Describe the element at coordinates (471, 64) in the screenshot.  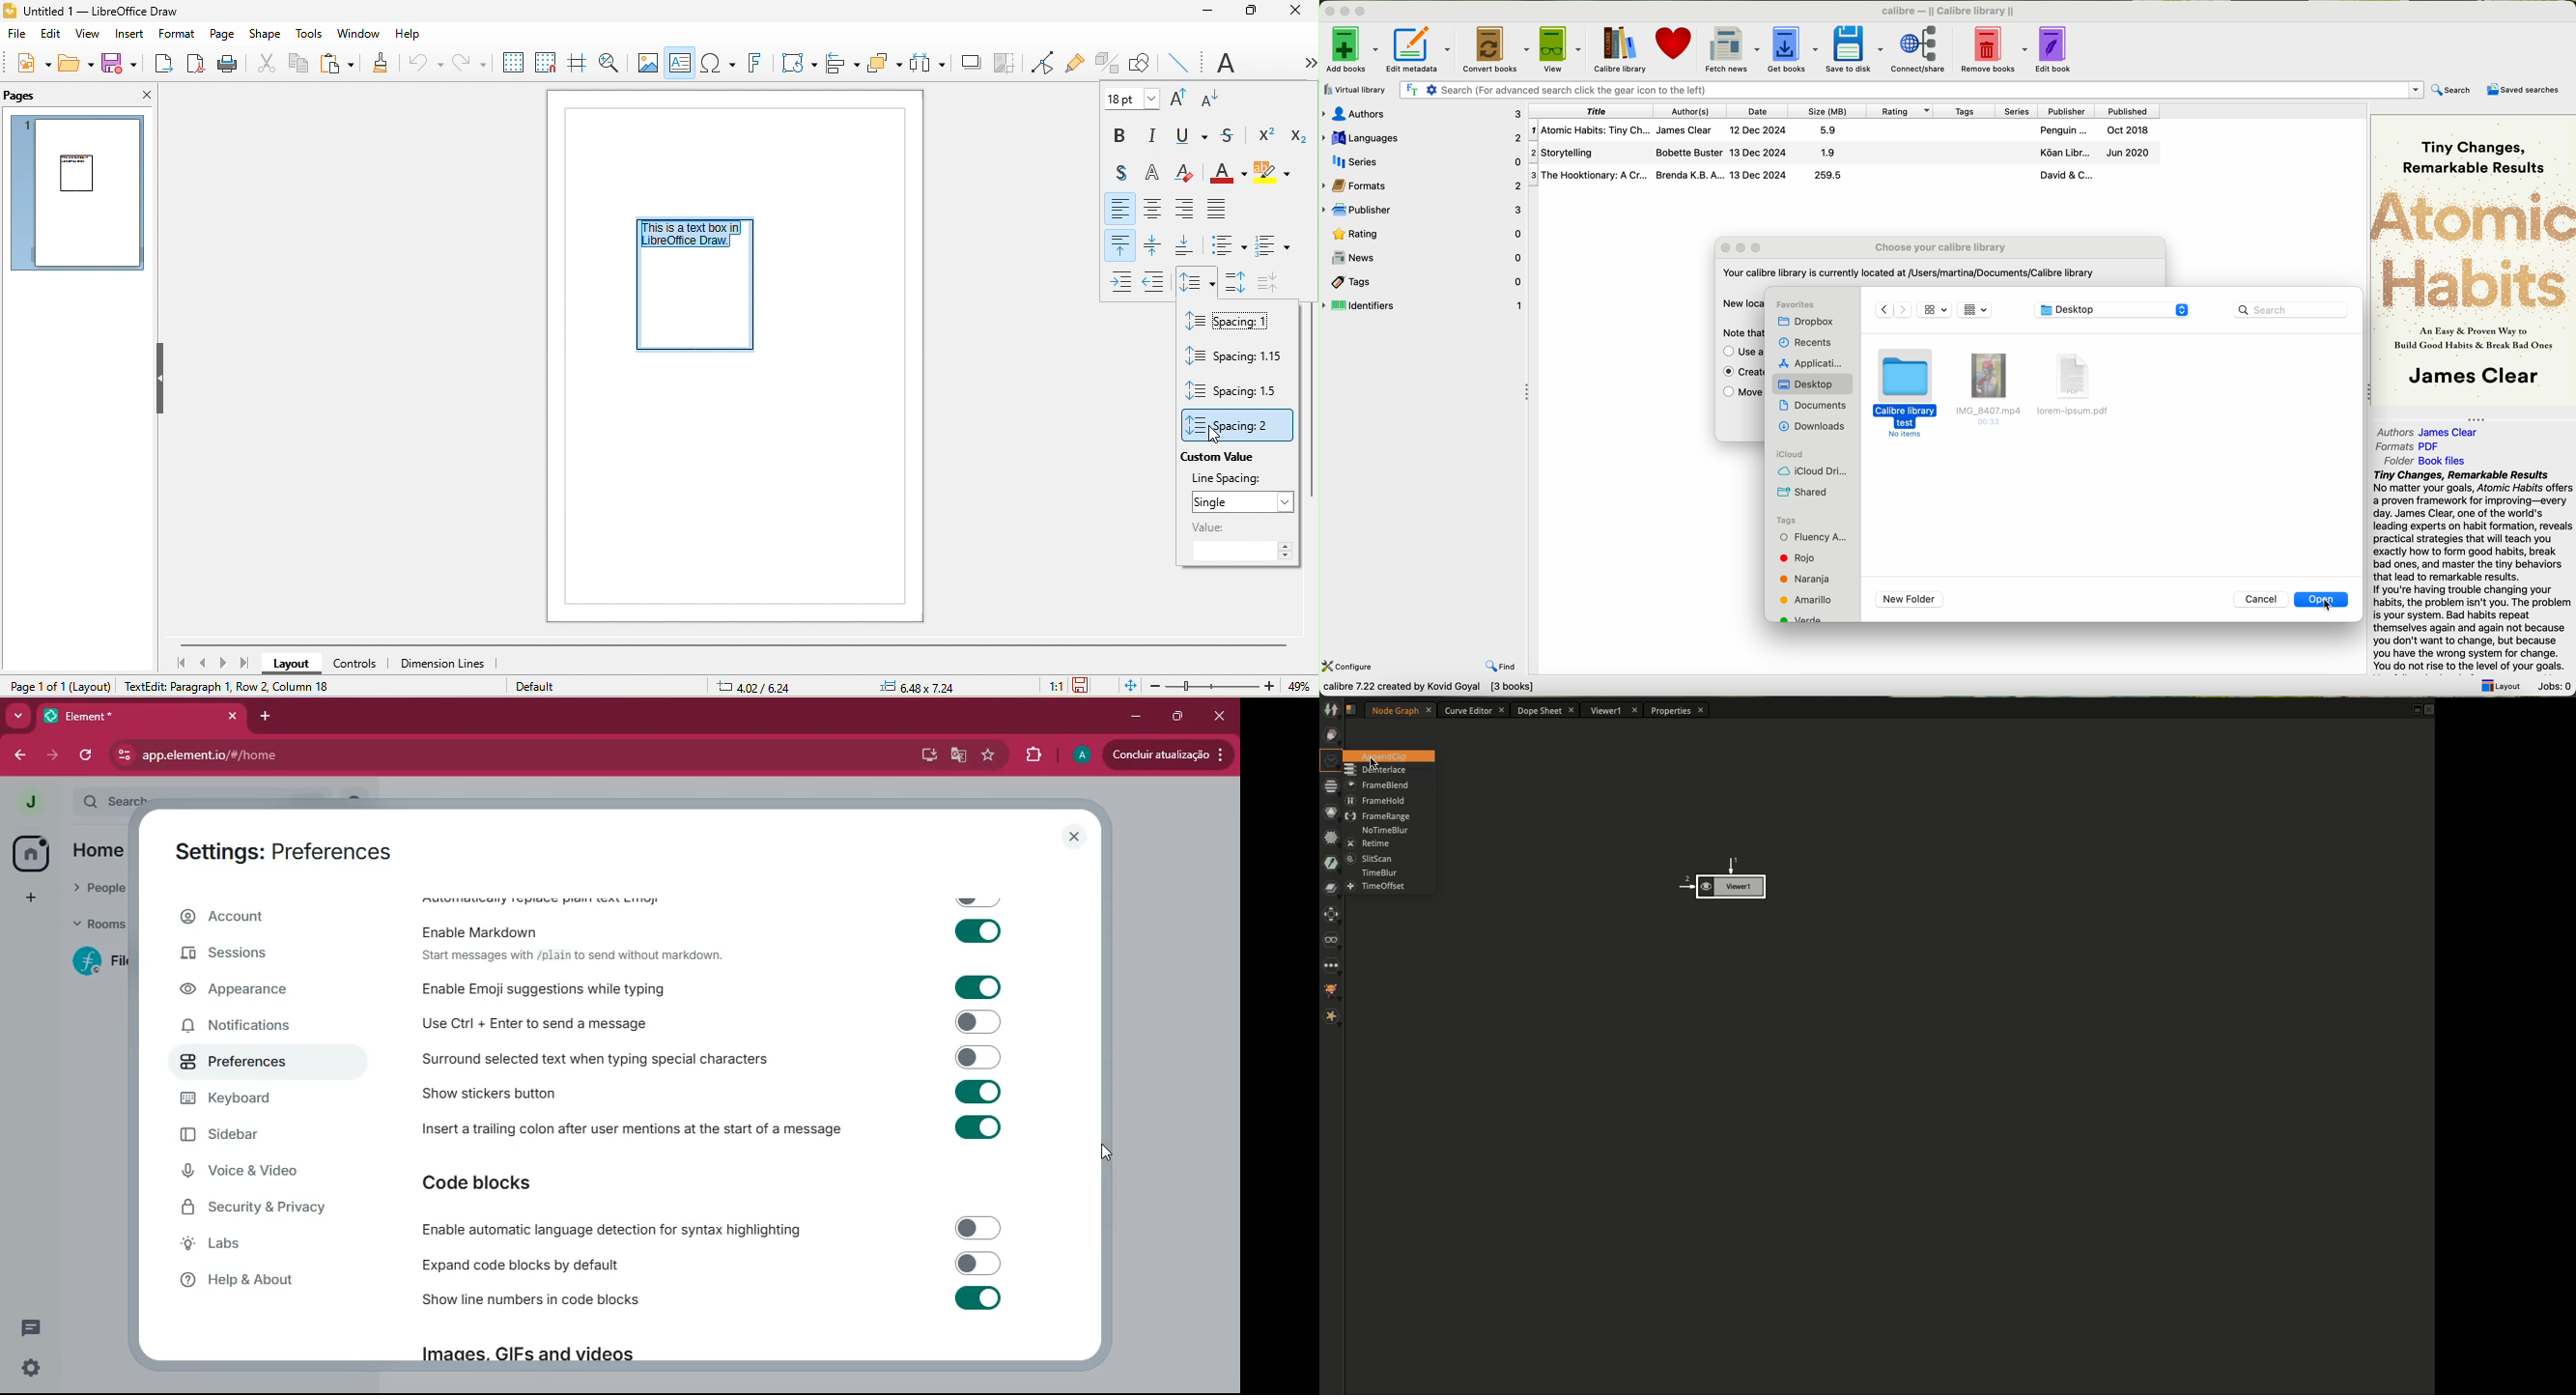
I see `redo` at that location.